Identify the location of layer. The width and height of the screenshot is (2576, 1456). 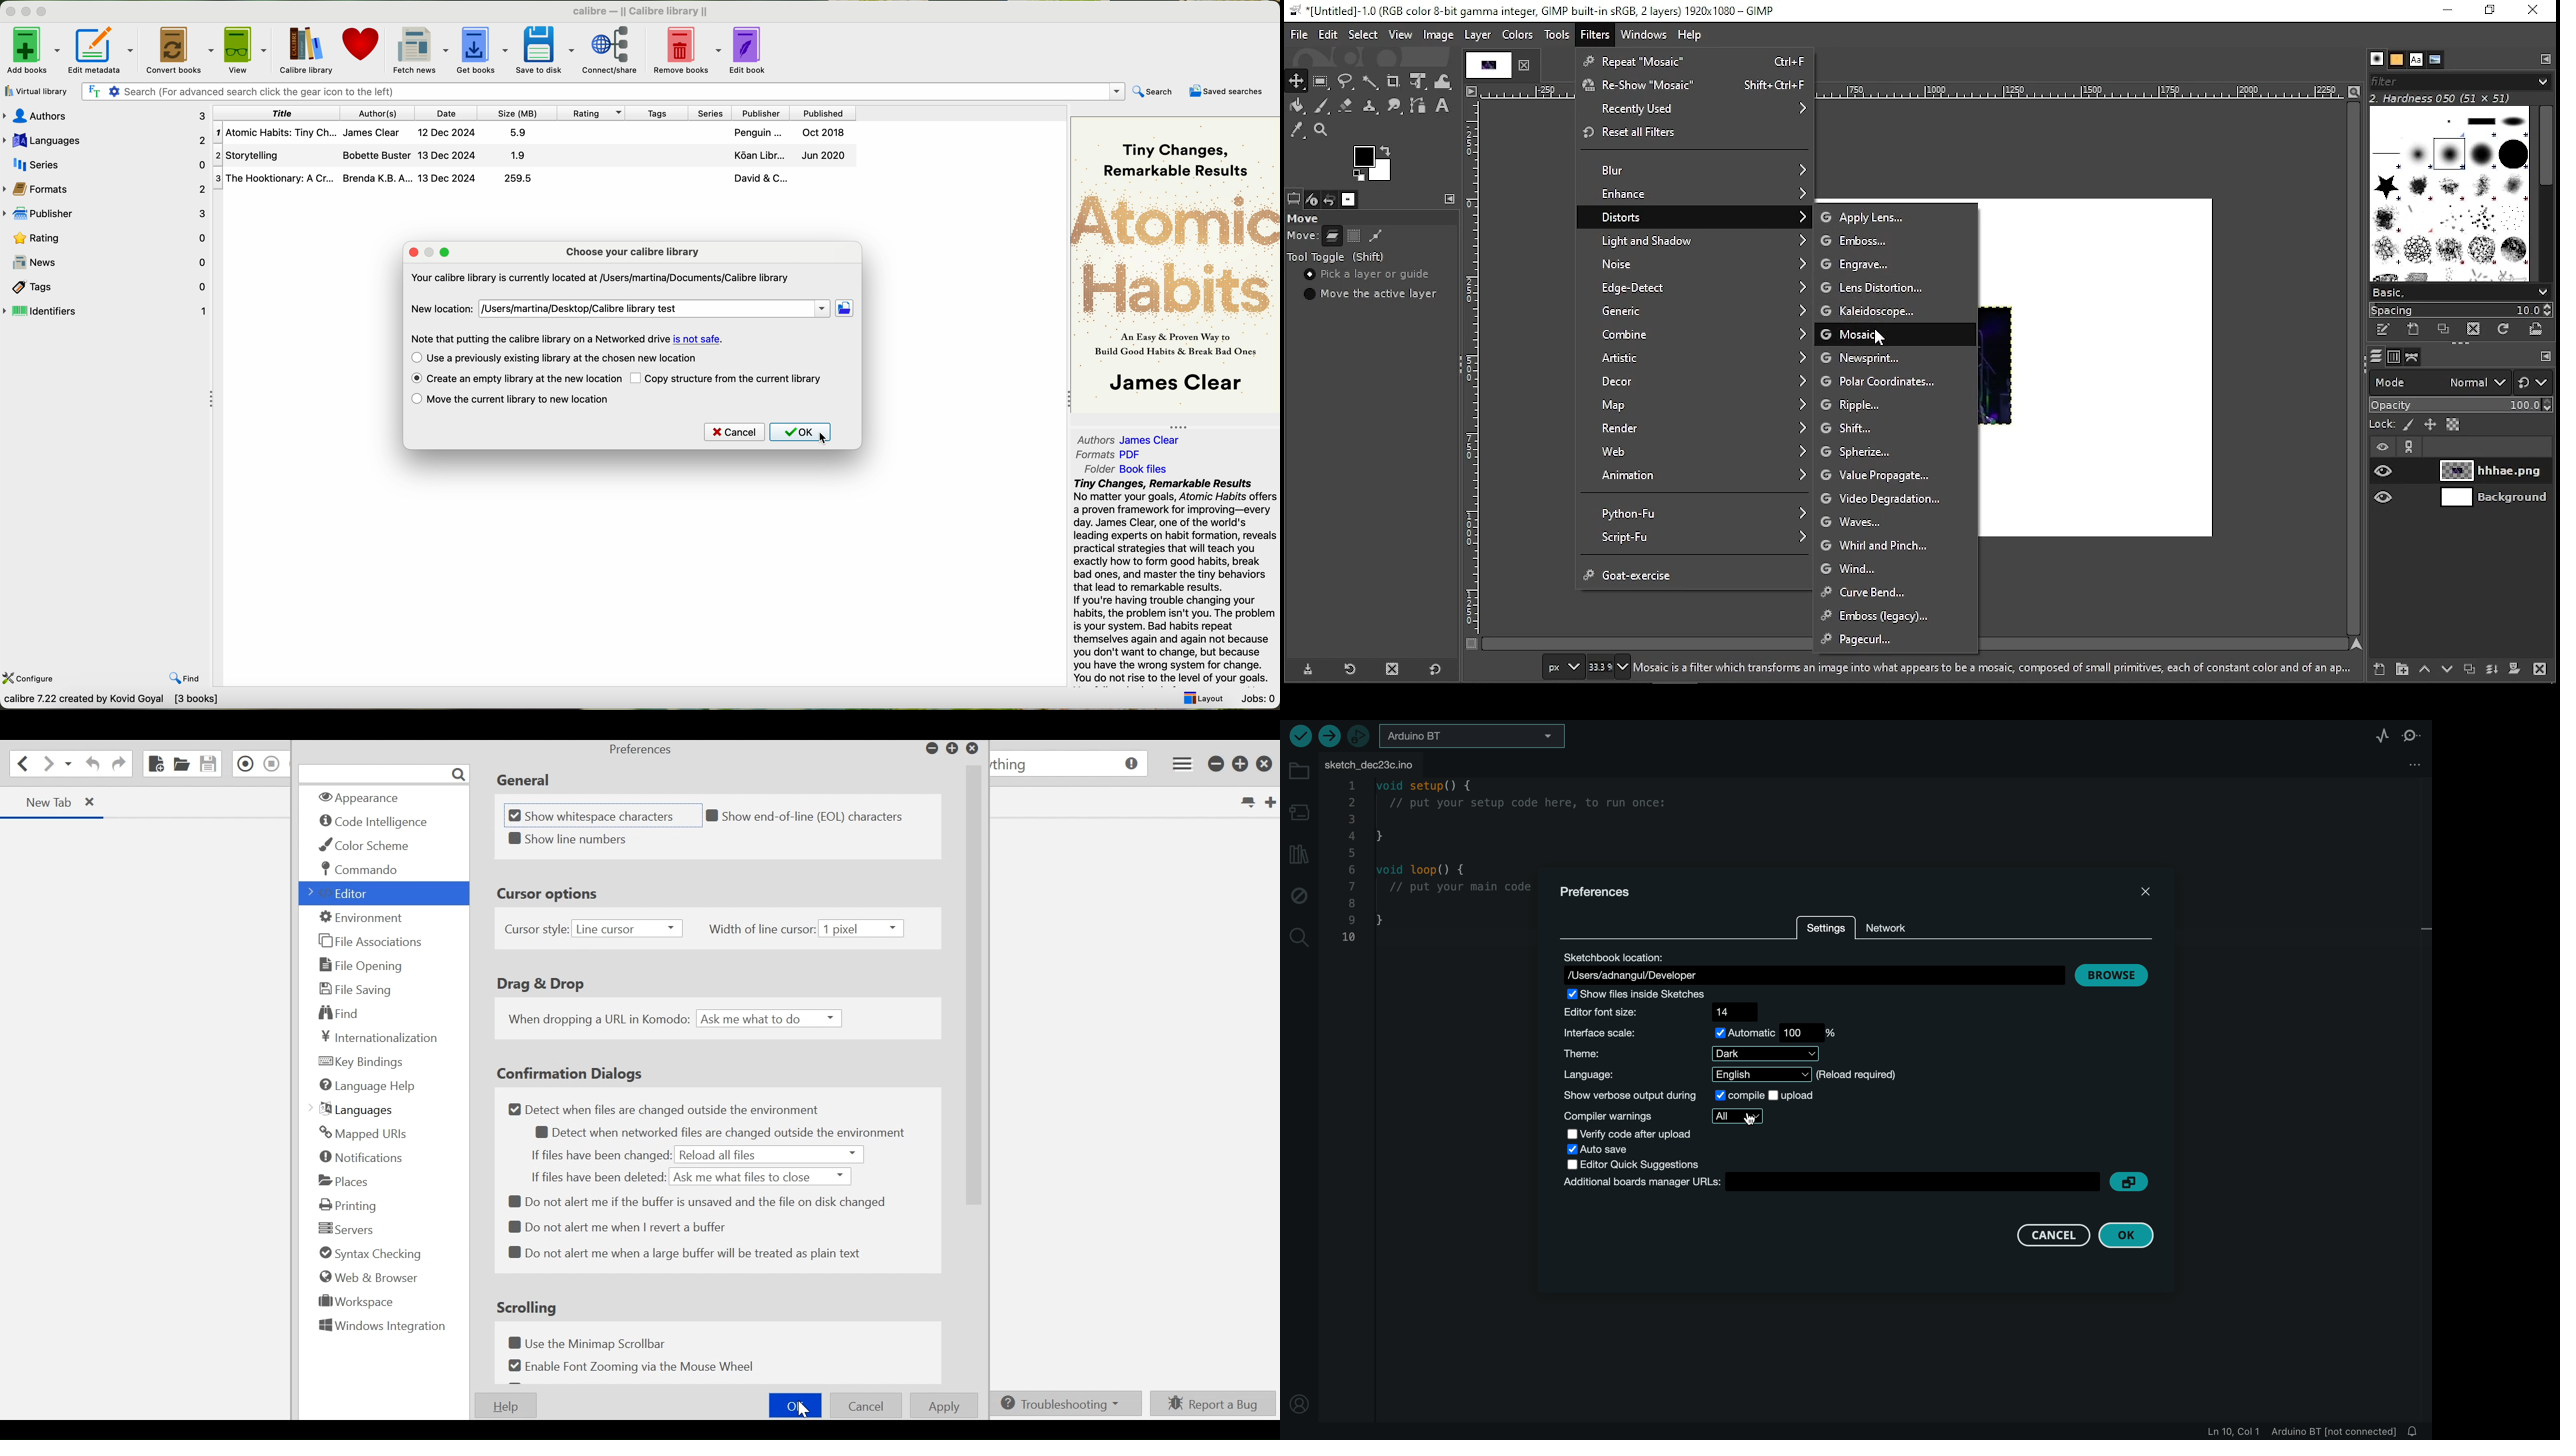
(1478, 34).